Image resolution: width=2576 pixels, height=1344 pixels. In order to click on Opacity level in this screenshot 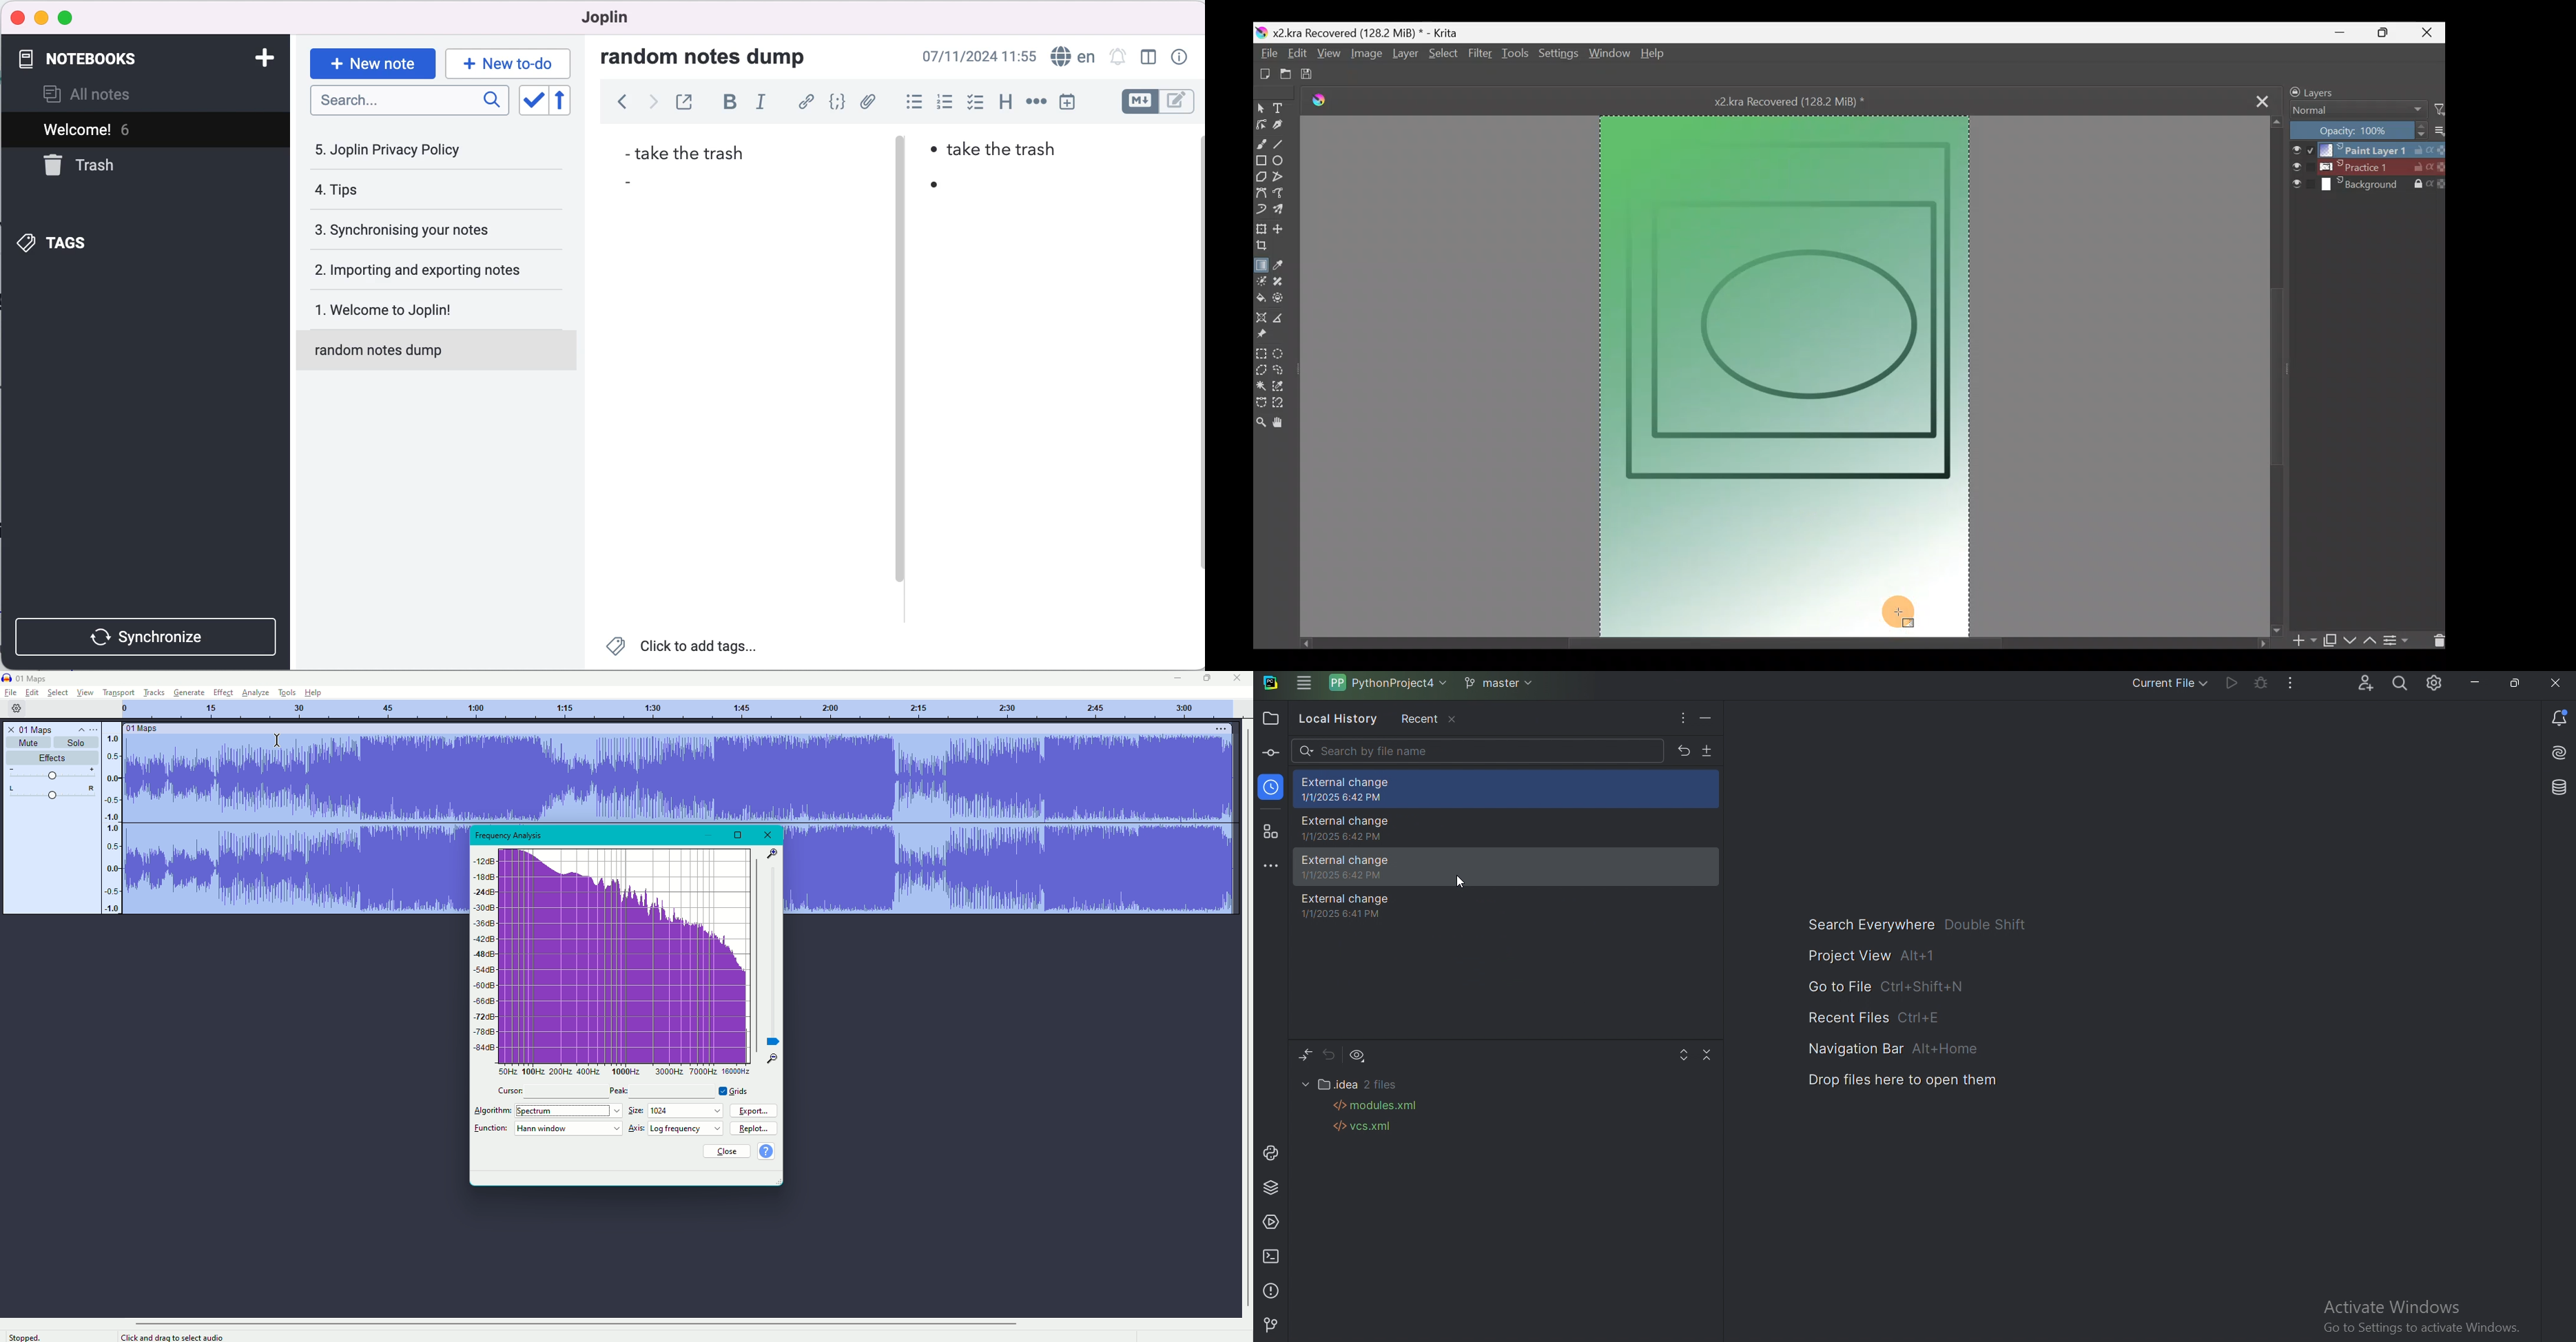, I will do `click(2367, 130)`.